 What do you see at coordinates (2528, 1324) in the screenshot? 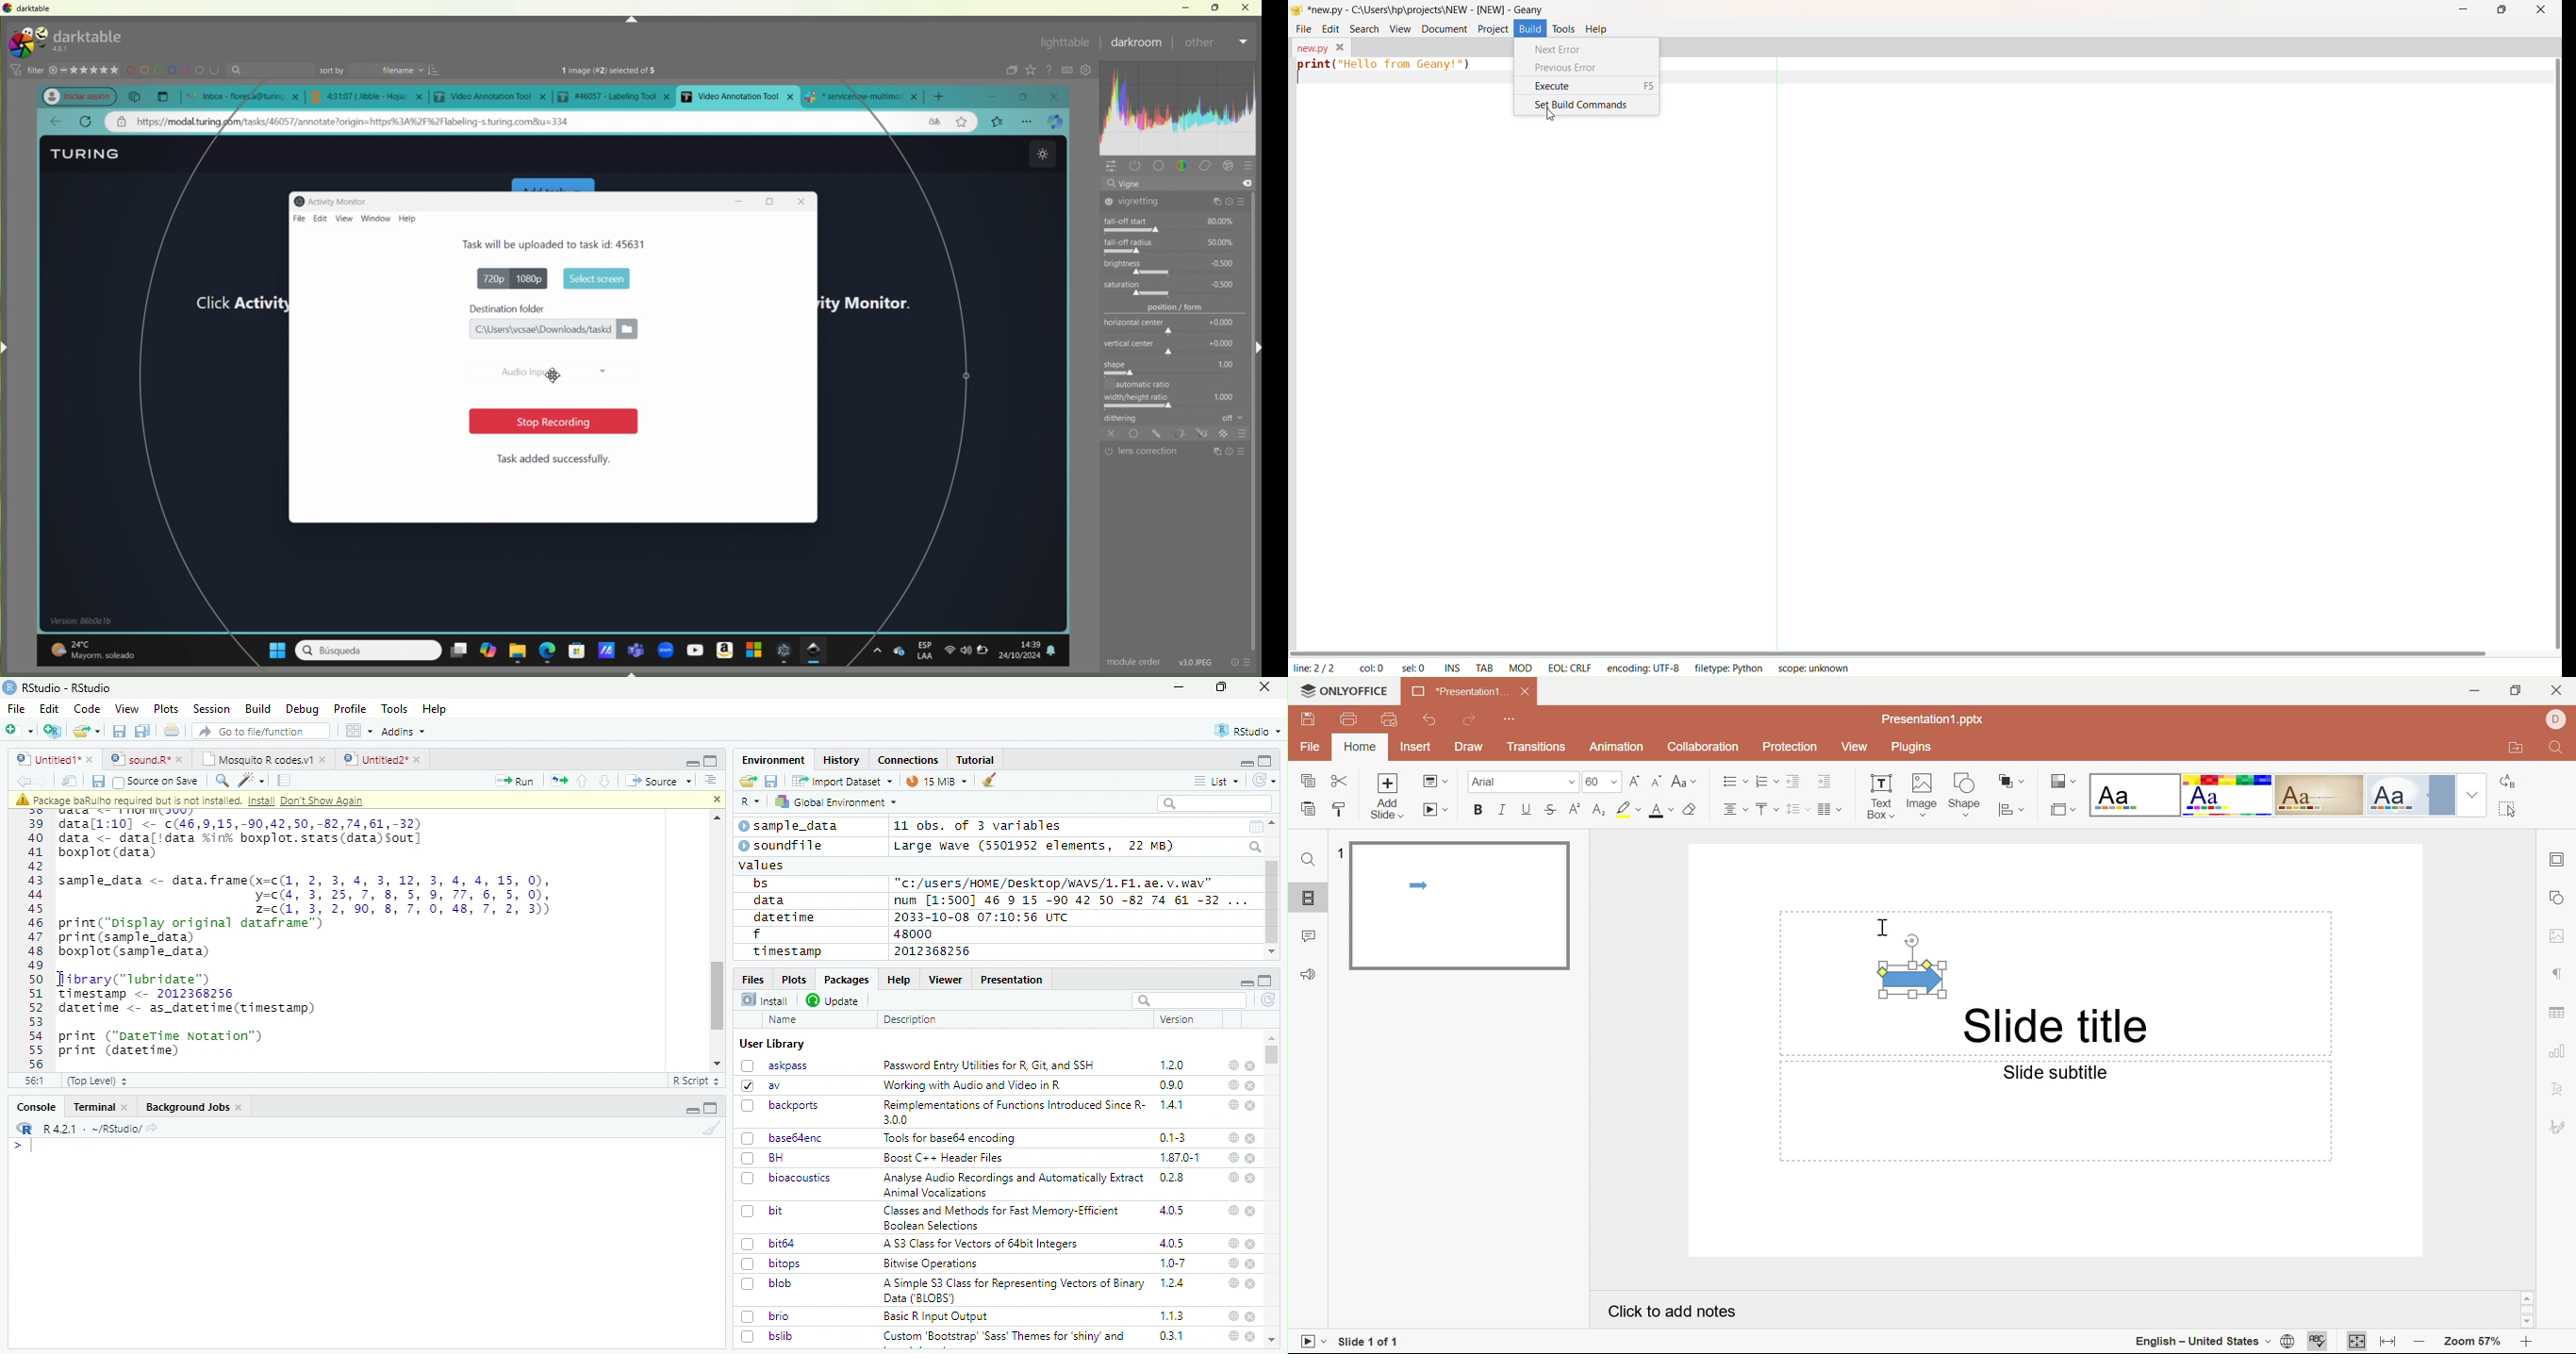
I see `Scroll down` at bounding box center [2528, 1324].